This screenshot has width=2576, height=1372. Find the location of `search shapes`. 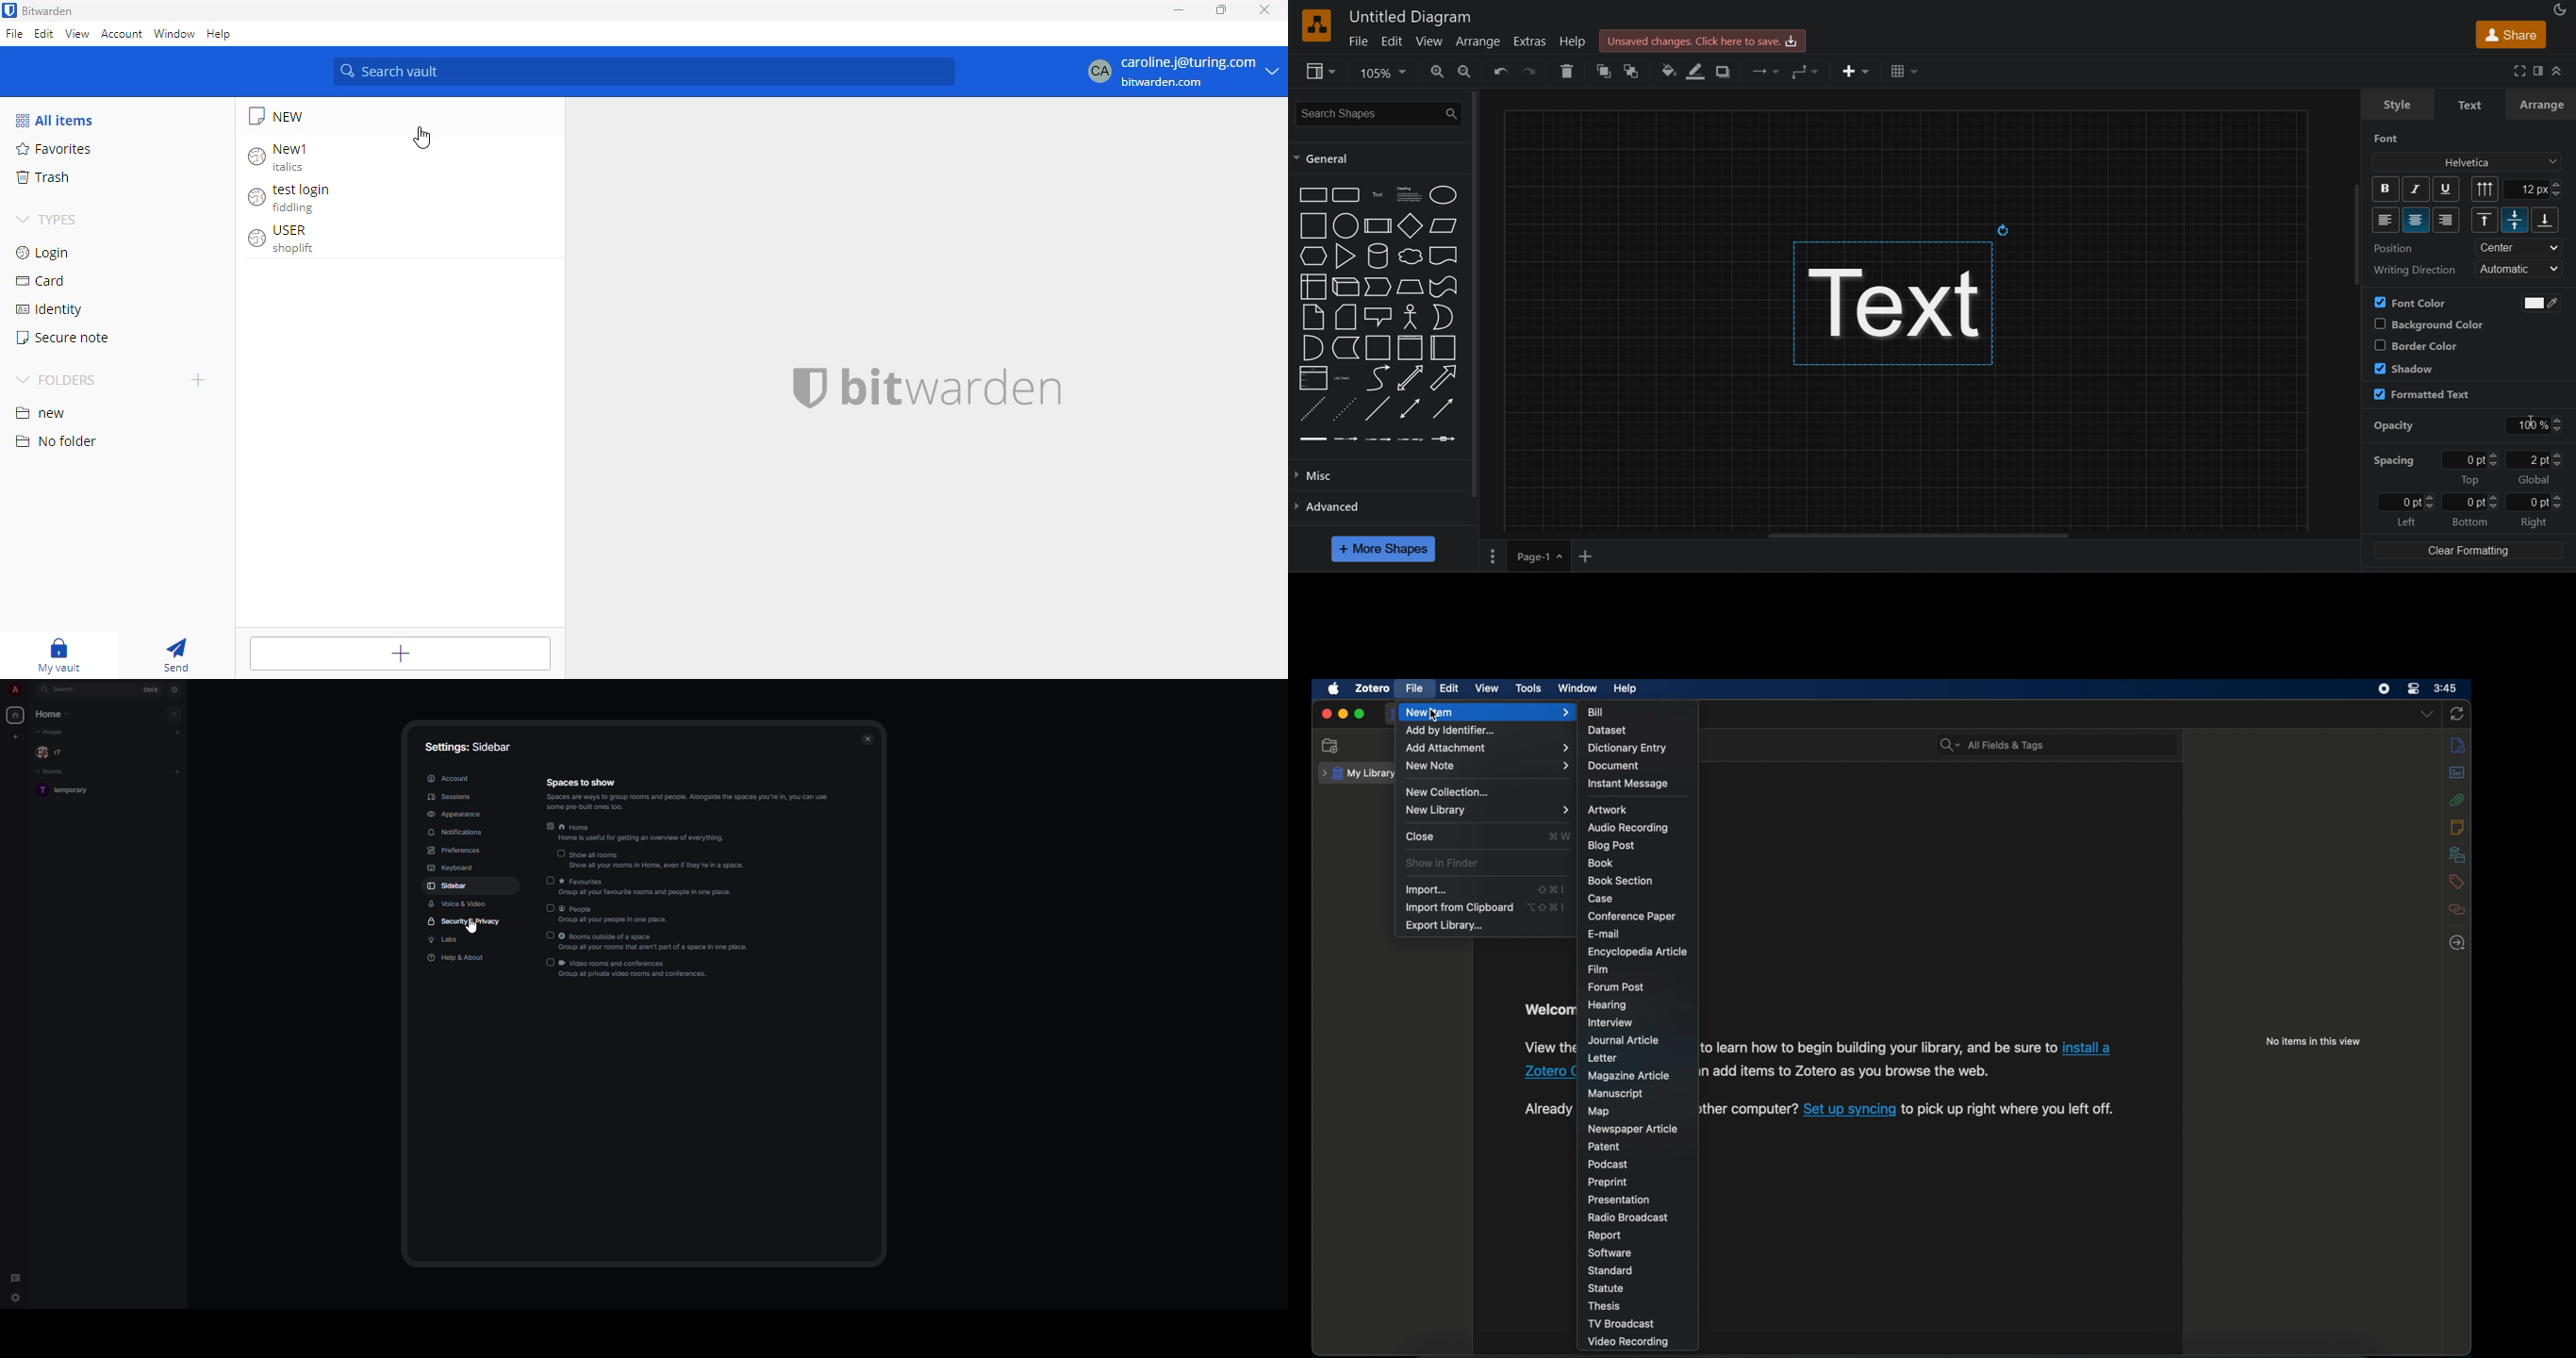

search shapes is located at coordinates (1377, 114).